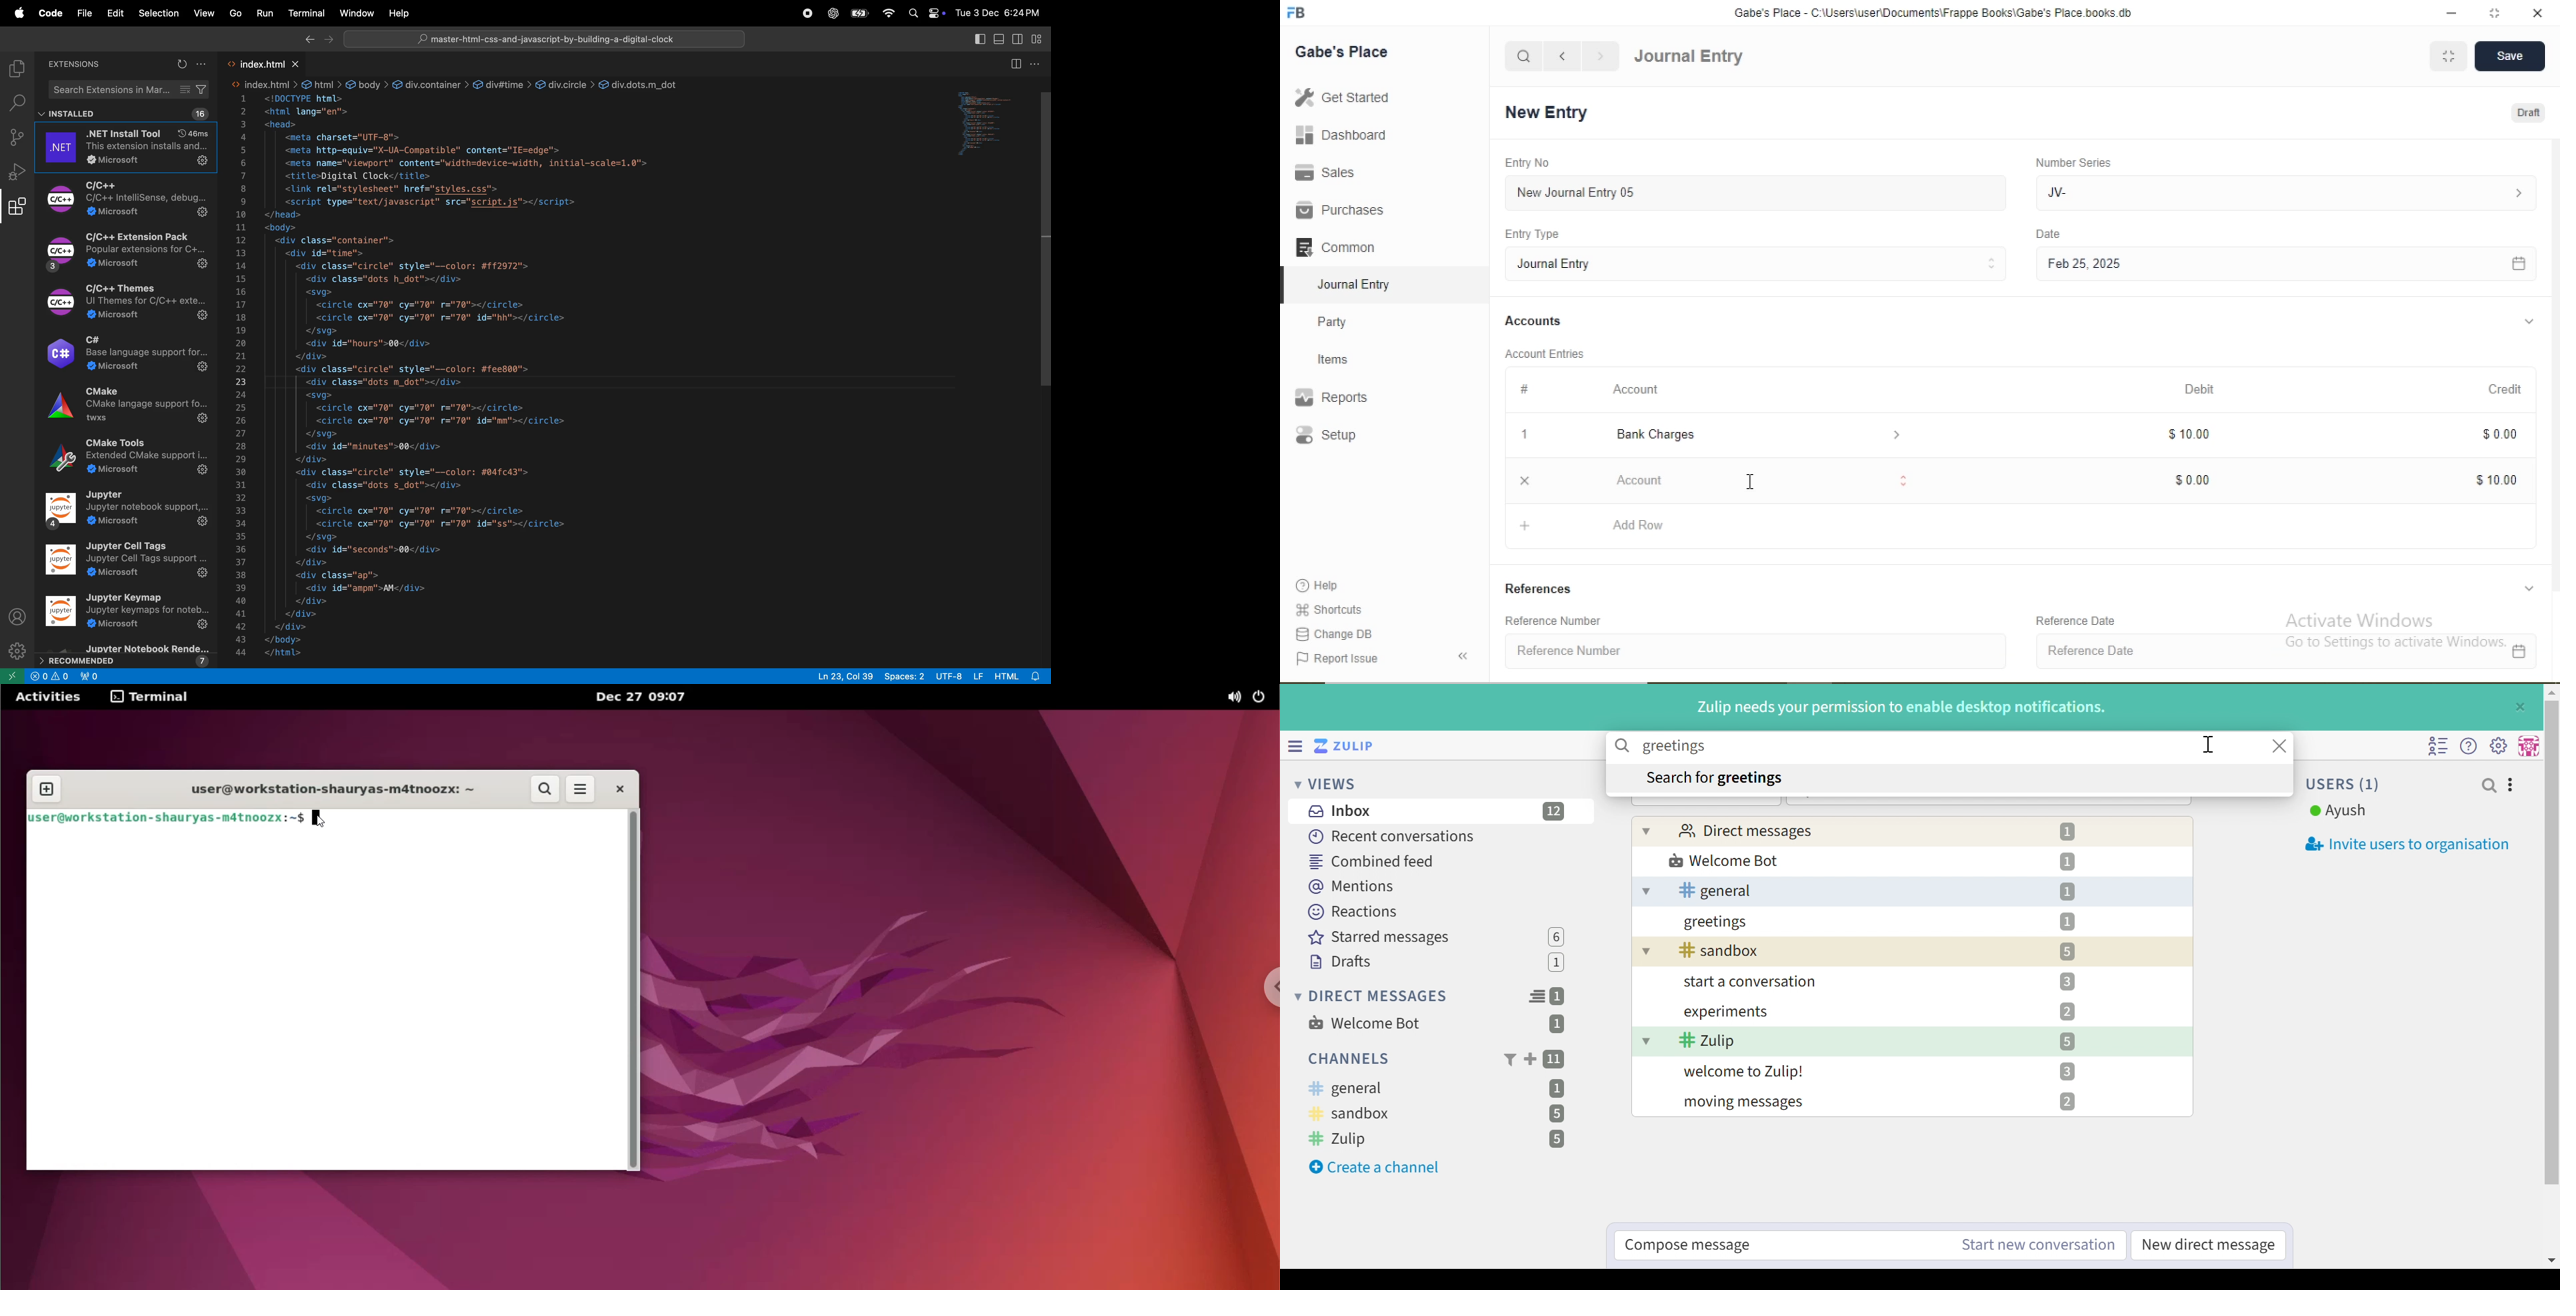 Image resolution: width=2576 pixels, height=1316 pixels. What do you see at coordinates (1522, 434) in the screenshot?
I see `1` at bounding box center [1522, 434].